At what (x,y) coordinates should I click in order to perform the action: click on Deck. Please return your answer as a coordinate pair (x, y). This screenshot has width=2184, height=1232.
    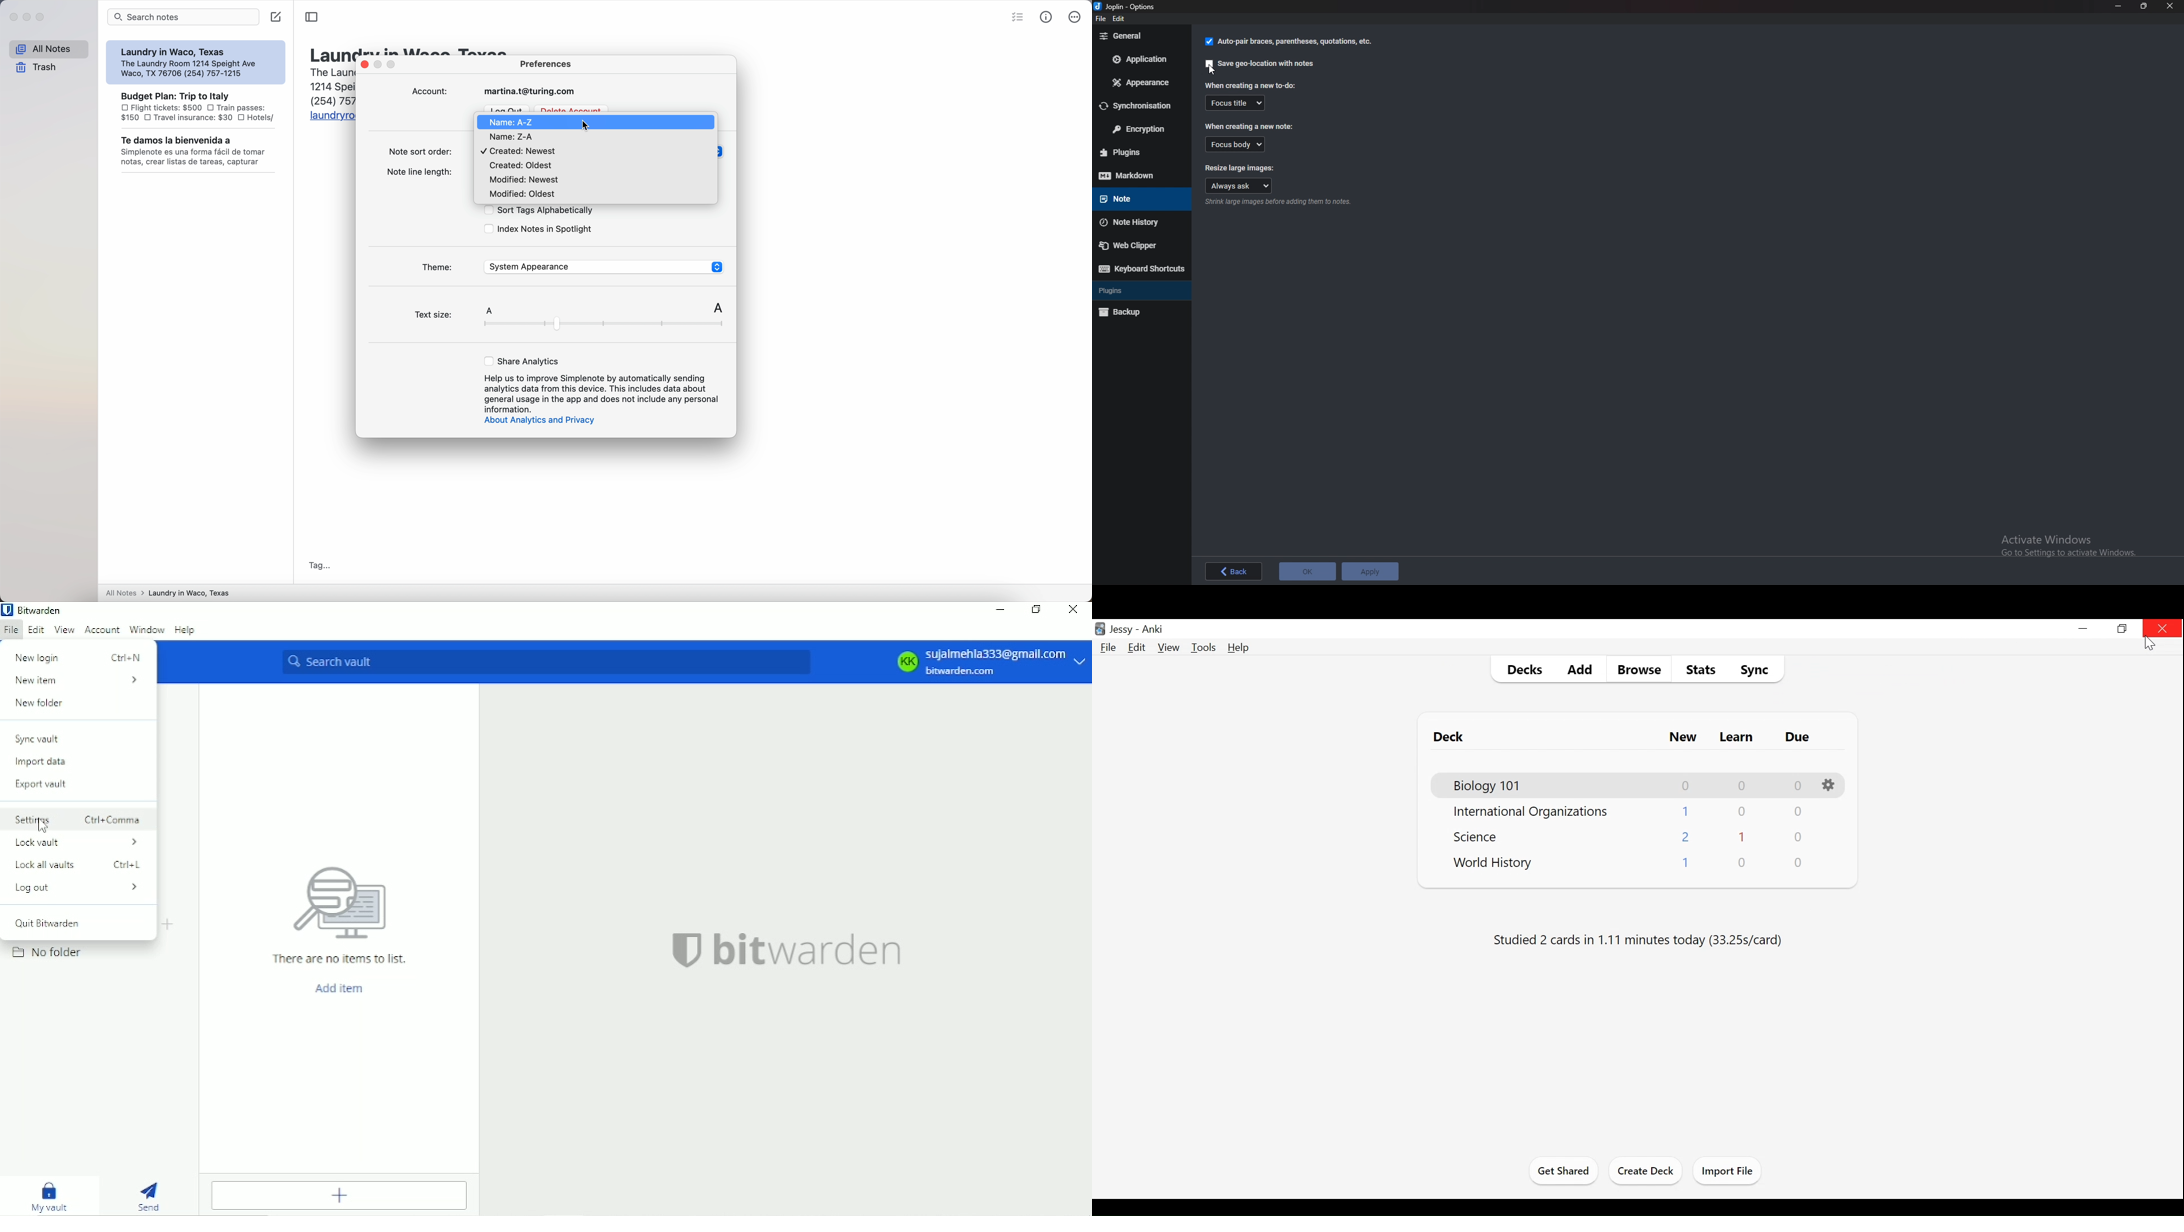
    Looking at the image, I should click on (1448, 737).